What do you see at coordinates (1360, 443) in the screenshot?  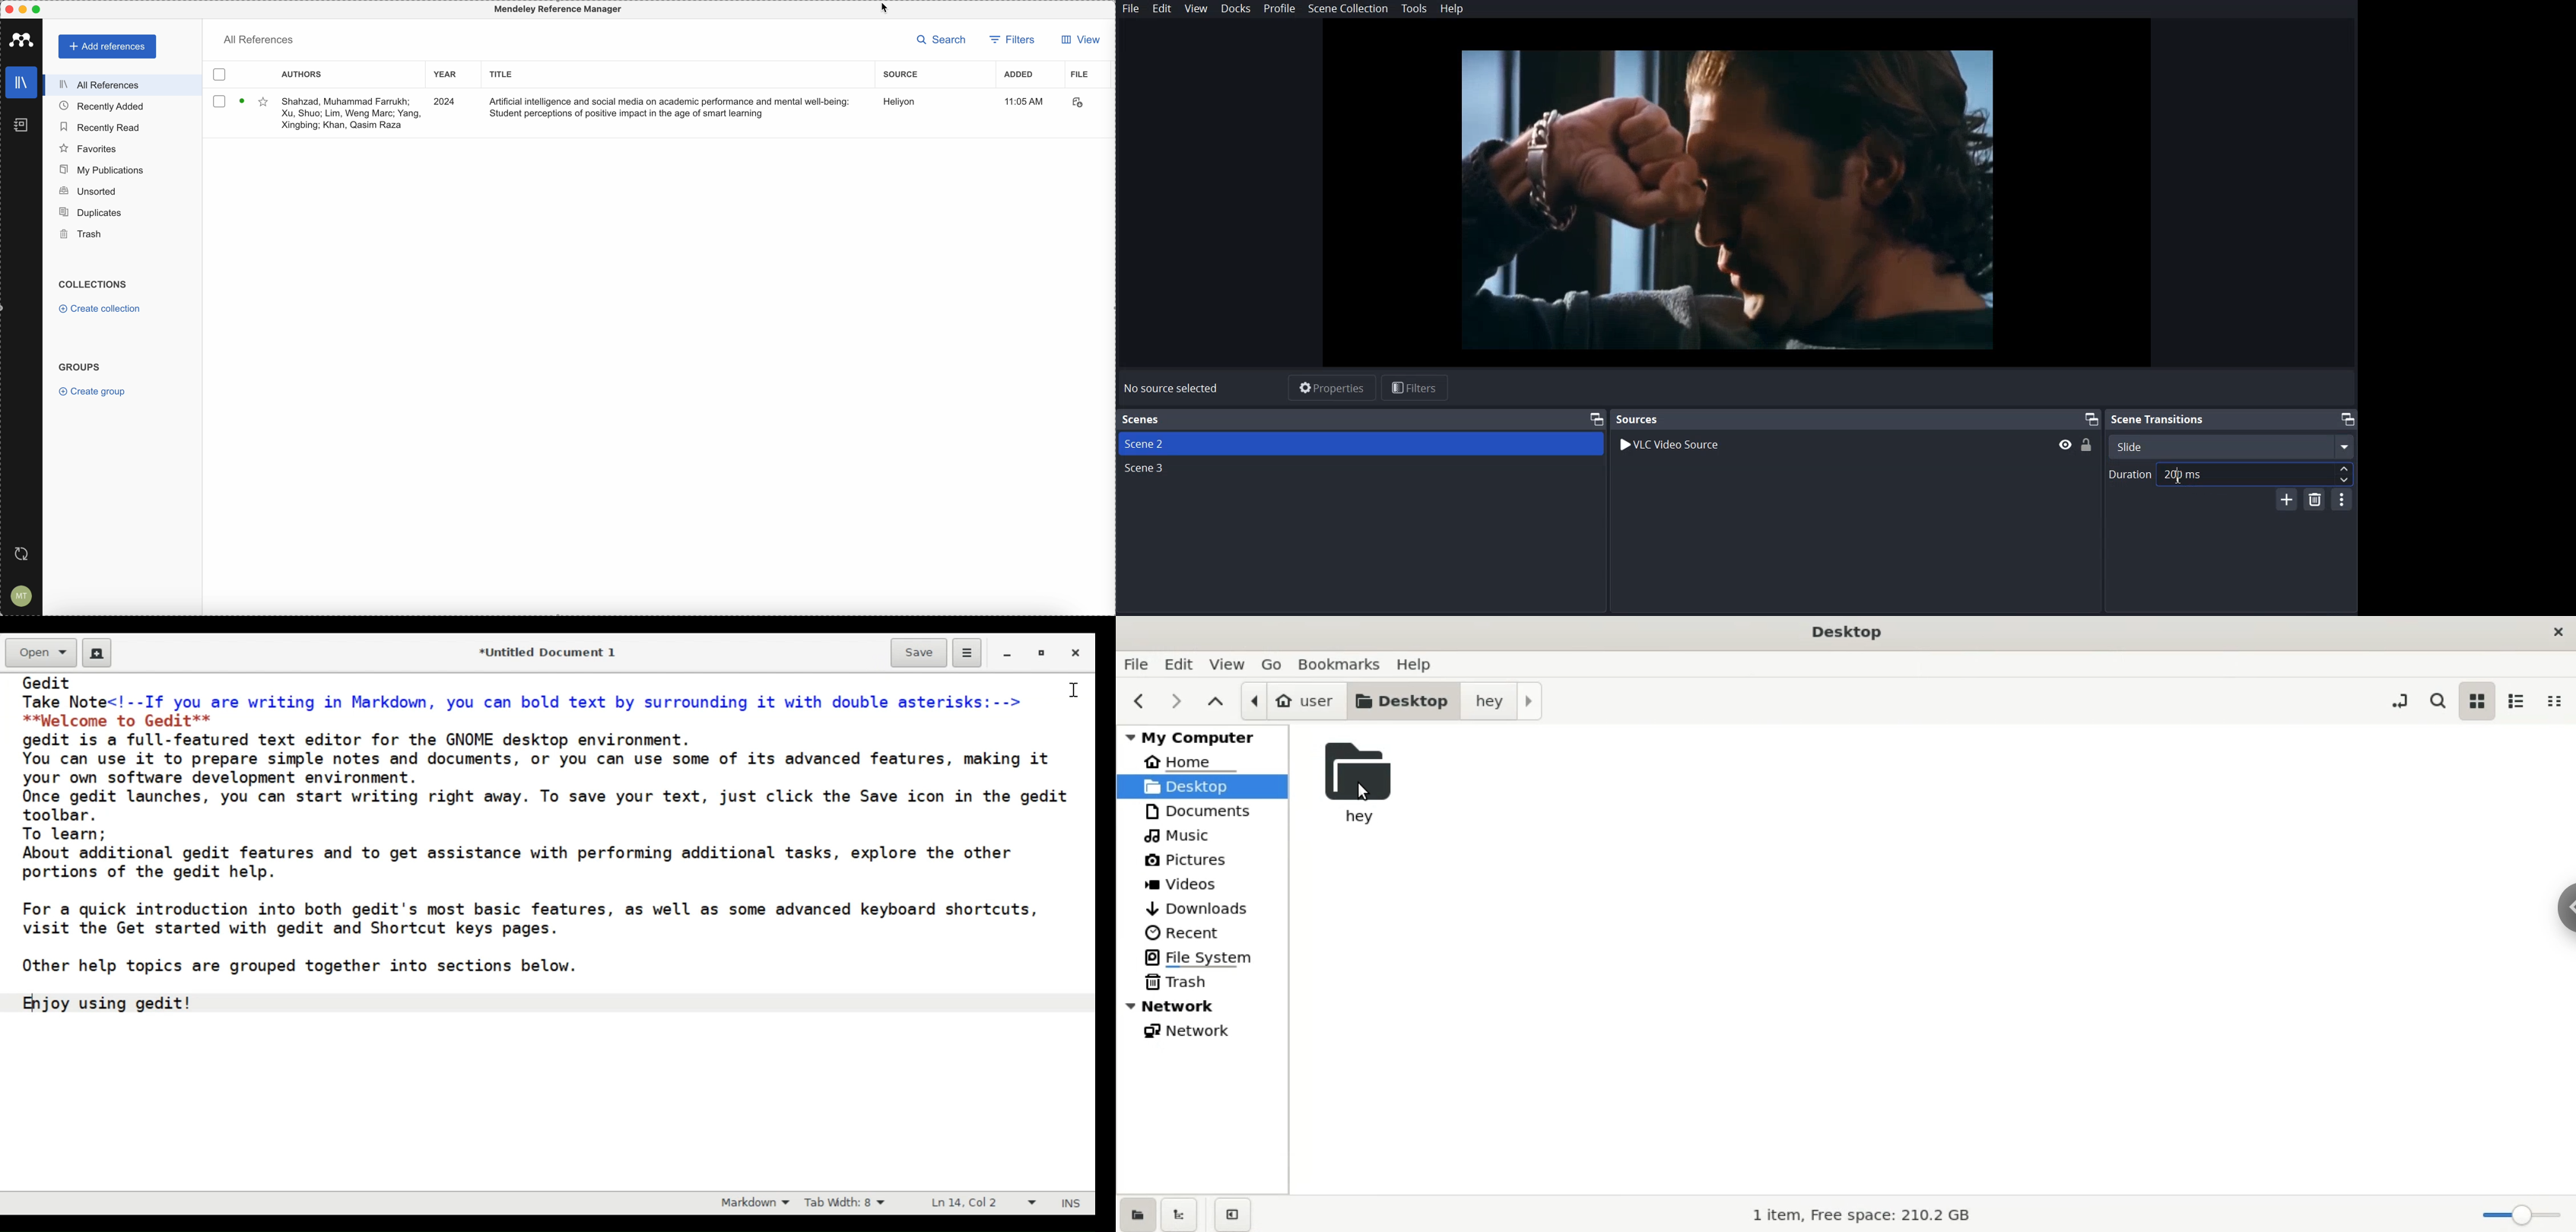 I see `Scene` at bounding box center [1360, 443].